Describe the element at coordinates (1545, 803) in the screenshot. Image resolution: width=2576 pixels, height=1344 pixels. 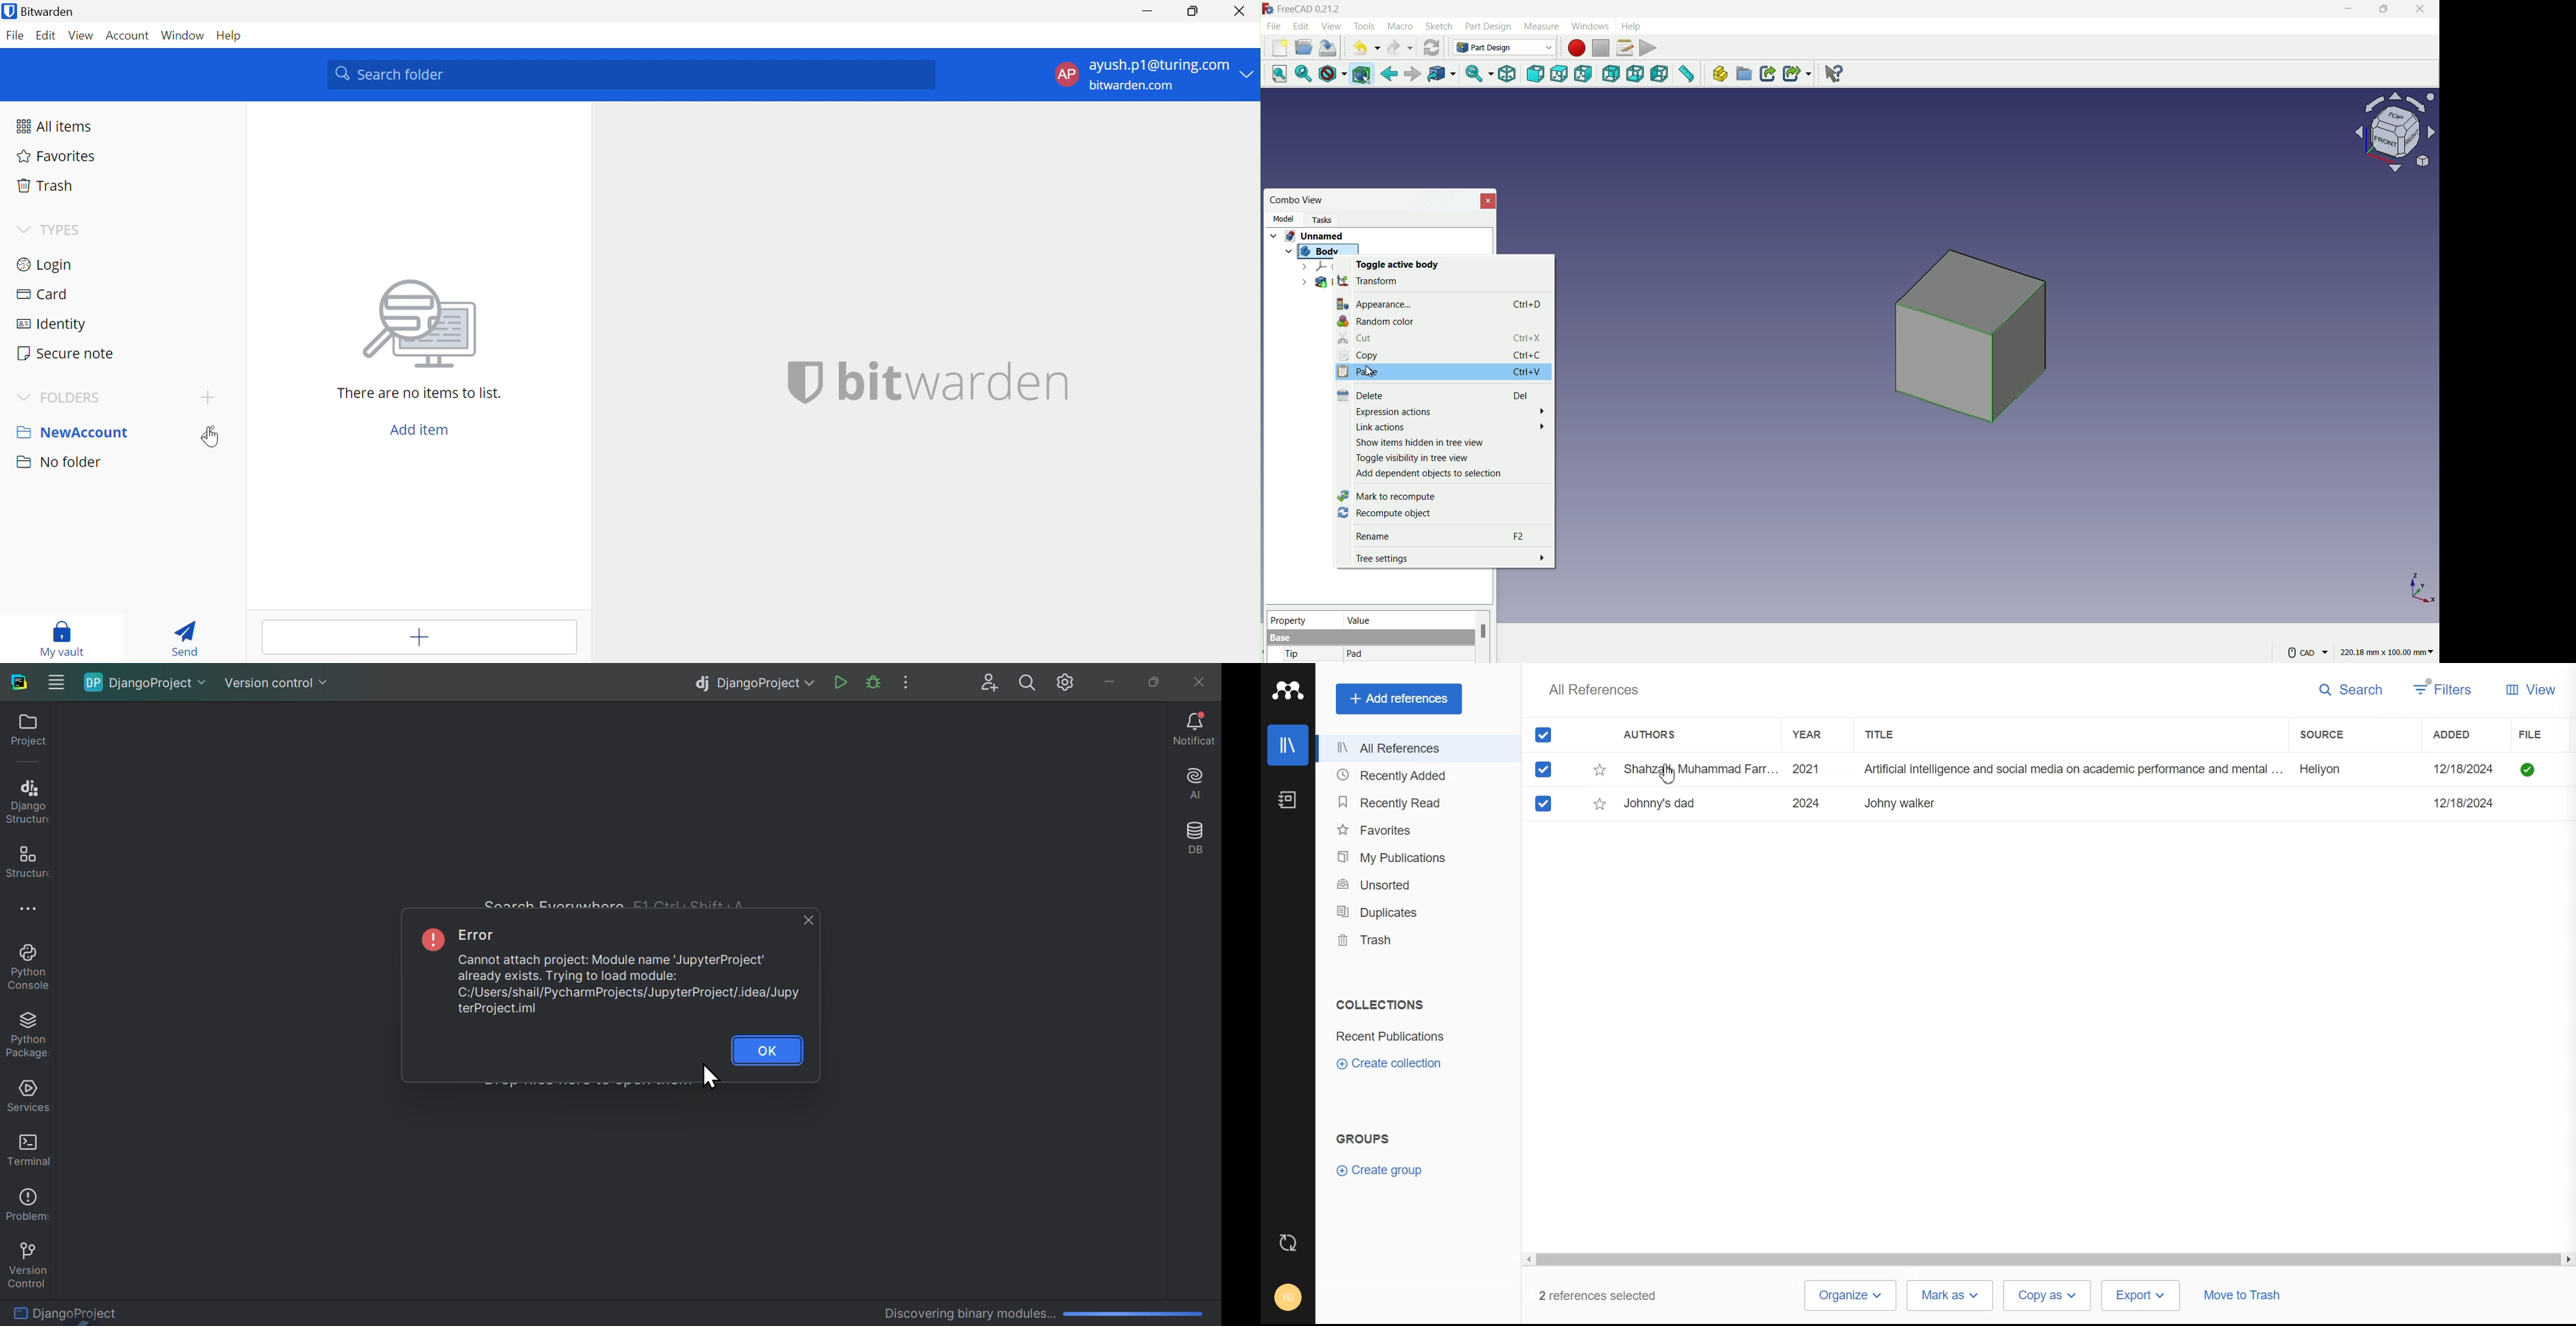
I see `Mark checked` at that location.